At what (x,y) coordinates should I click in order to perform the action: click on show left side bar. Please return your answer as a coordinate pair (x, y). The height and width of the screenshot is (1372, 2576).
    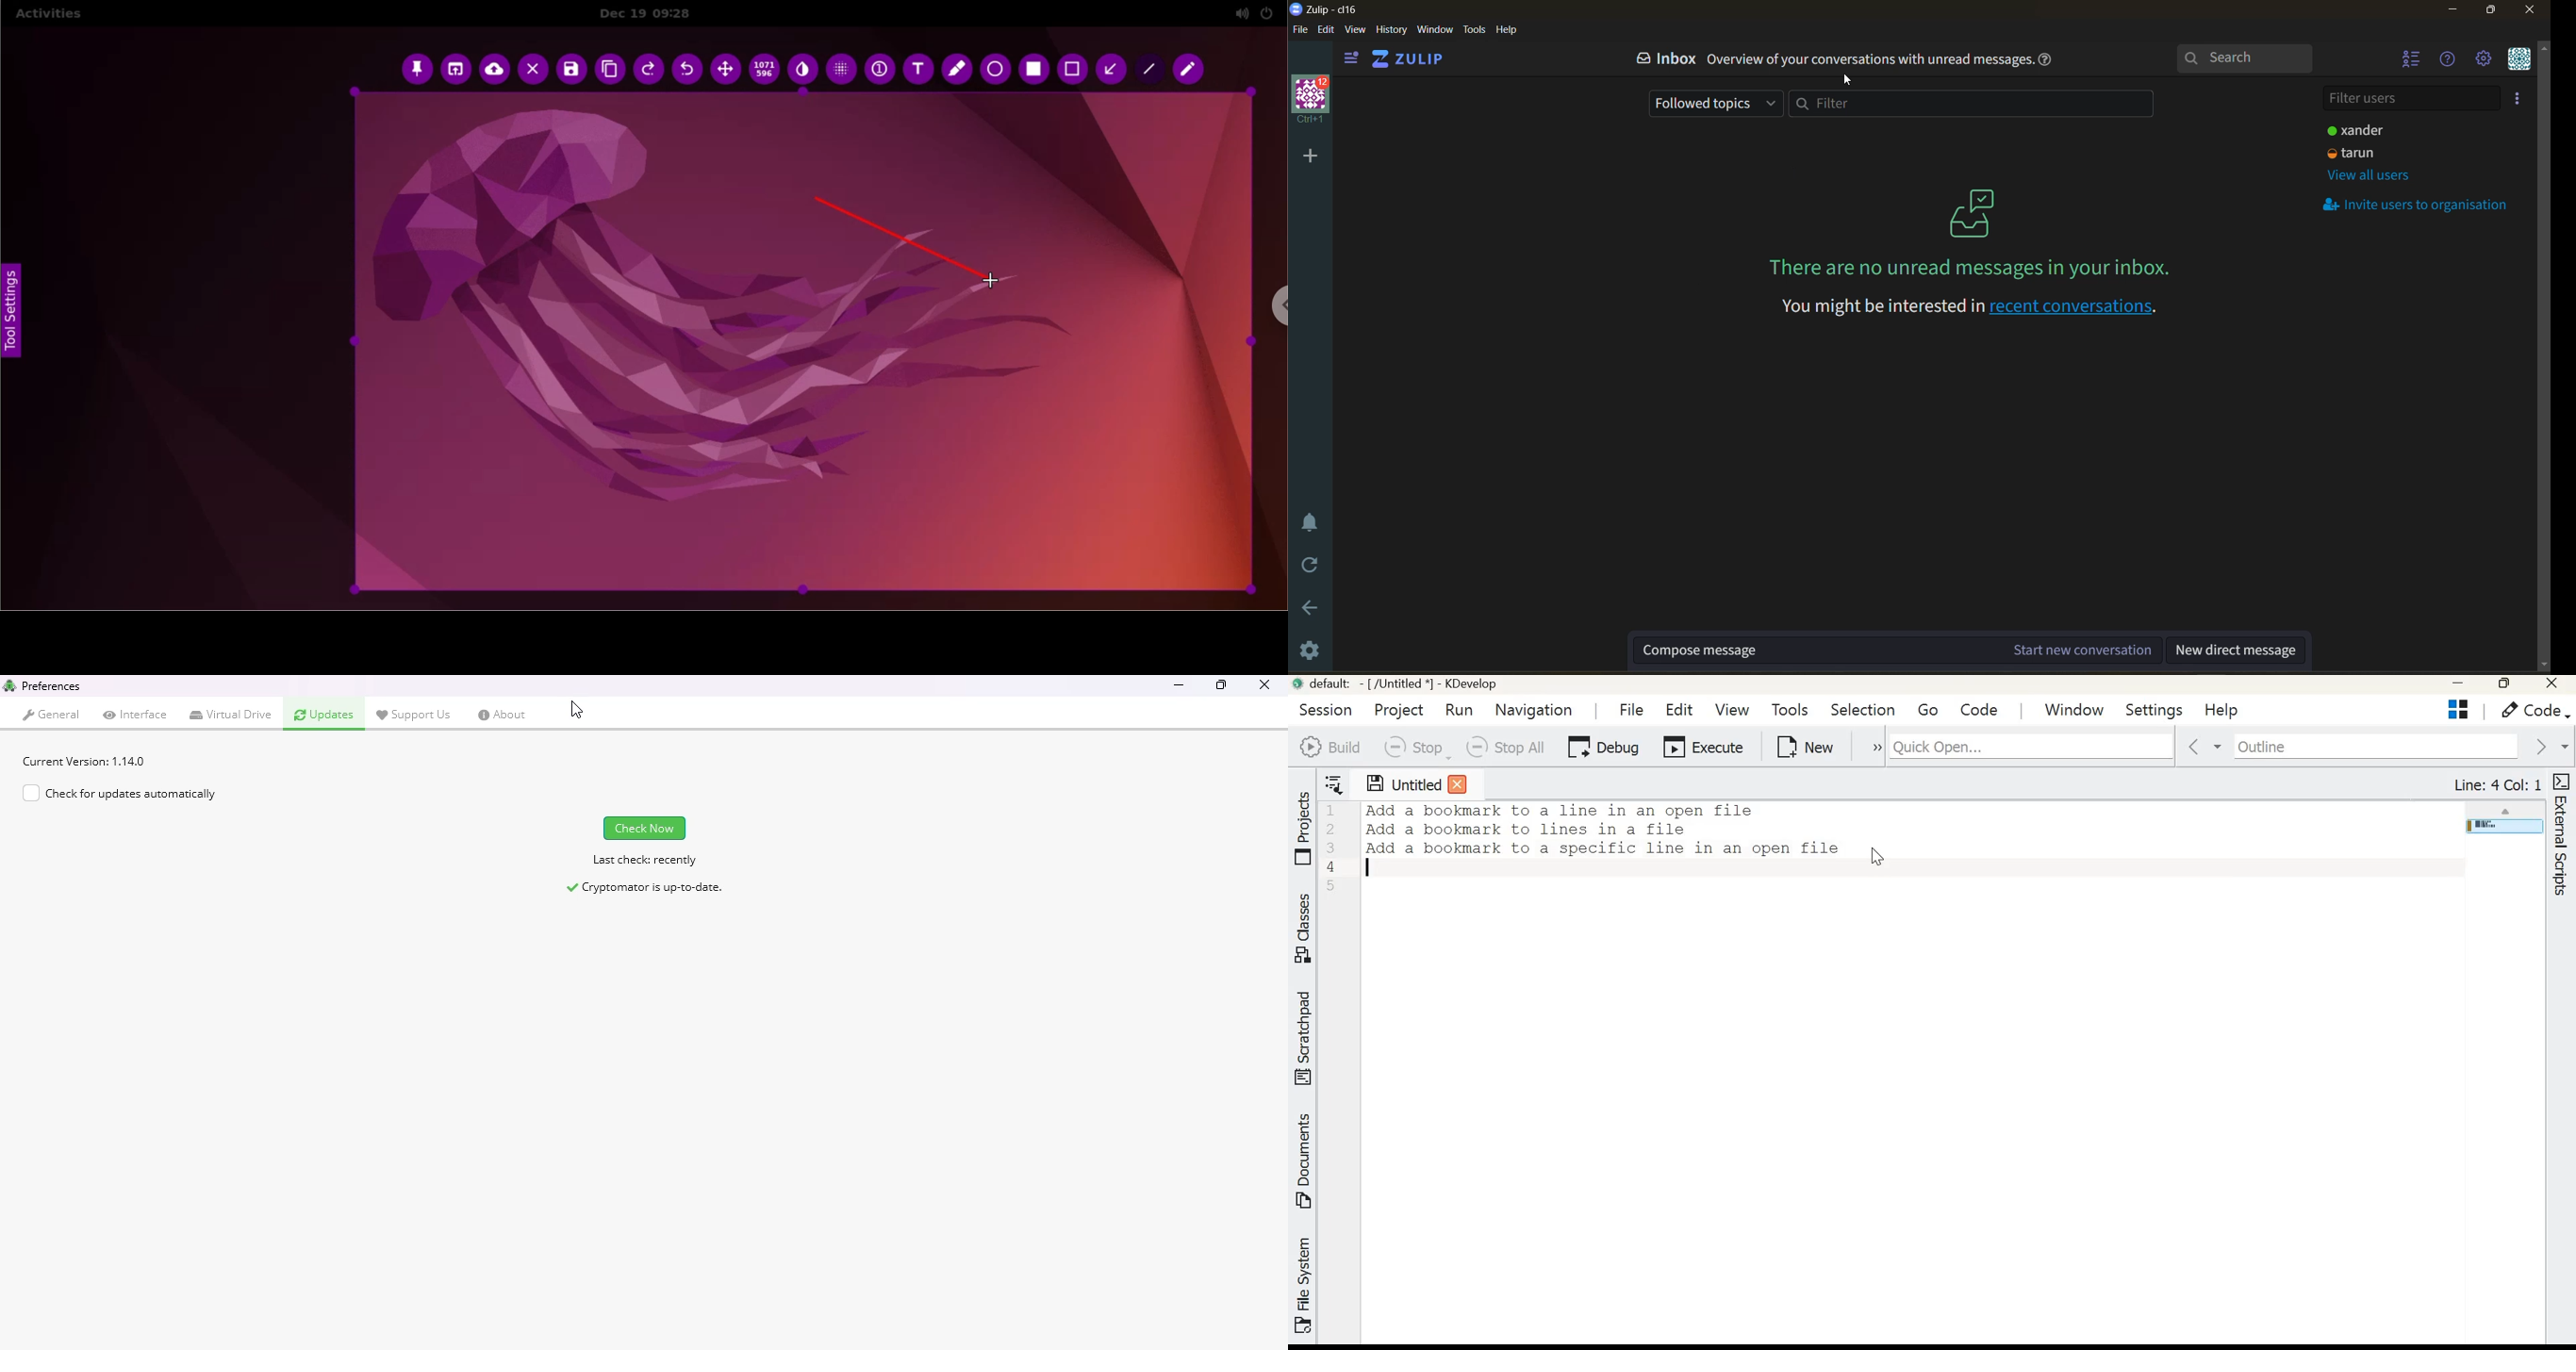
    Looking at the image, I should click on (1353, 57).